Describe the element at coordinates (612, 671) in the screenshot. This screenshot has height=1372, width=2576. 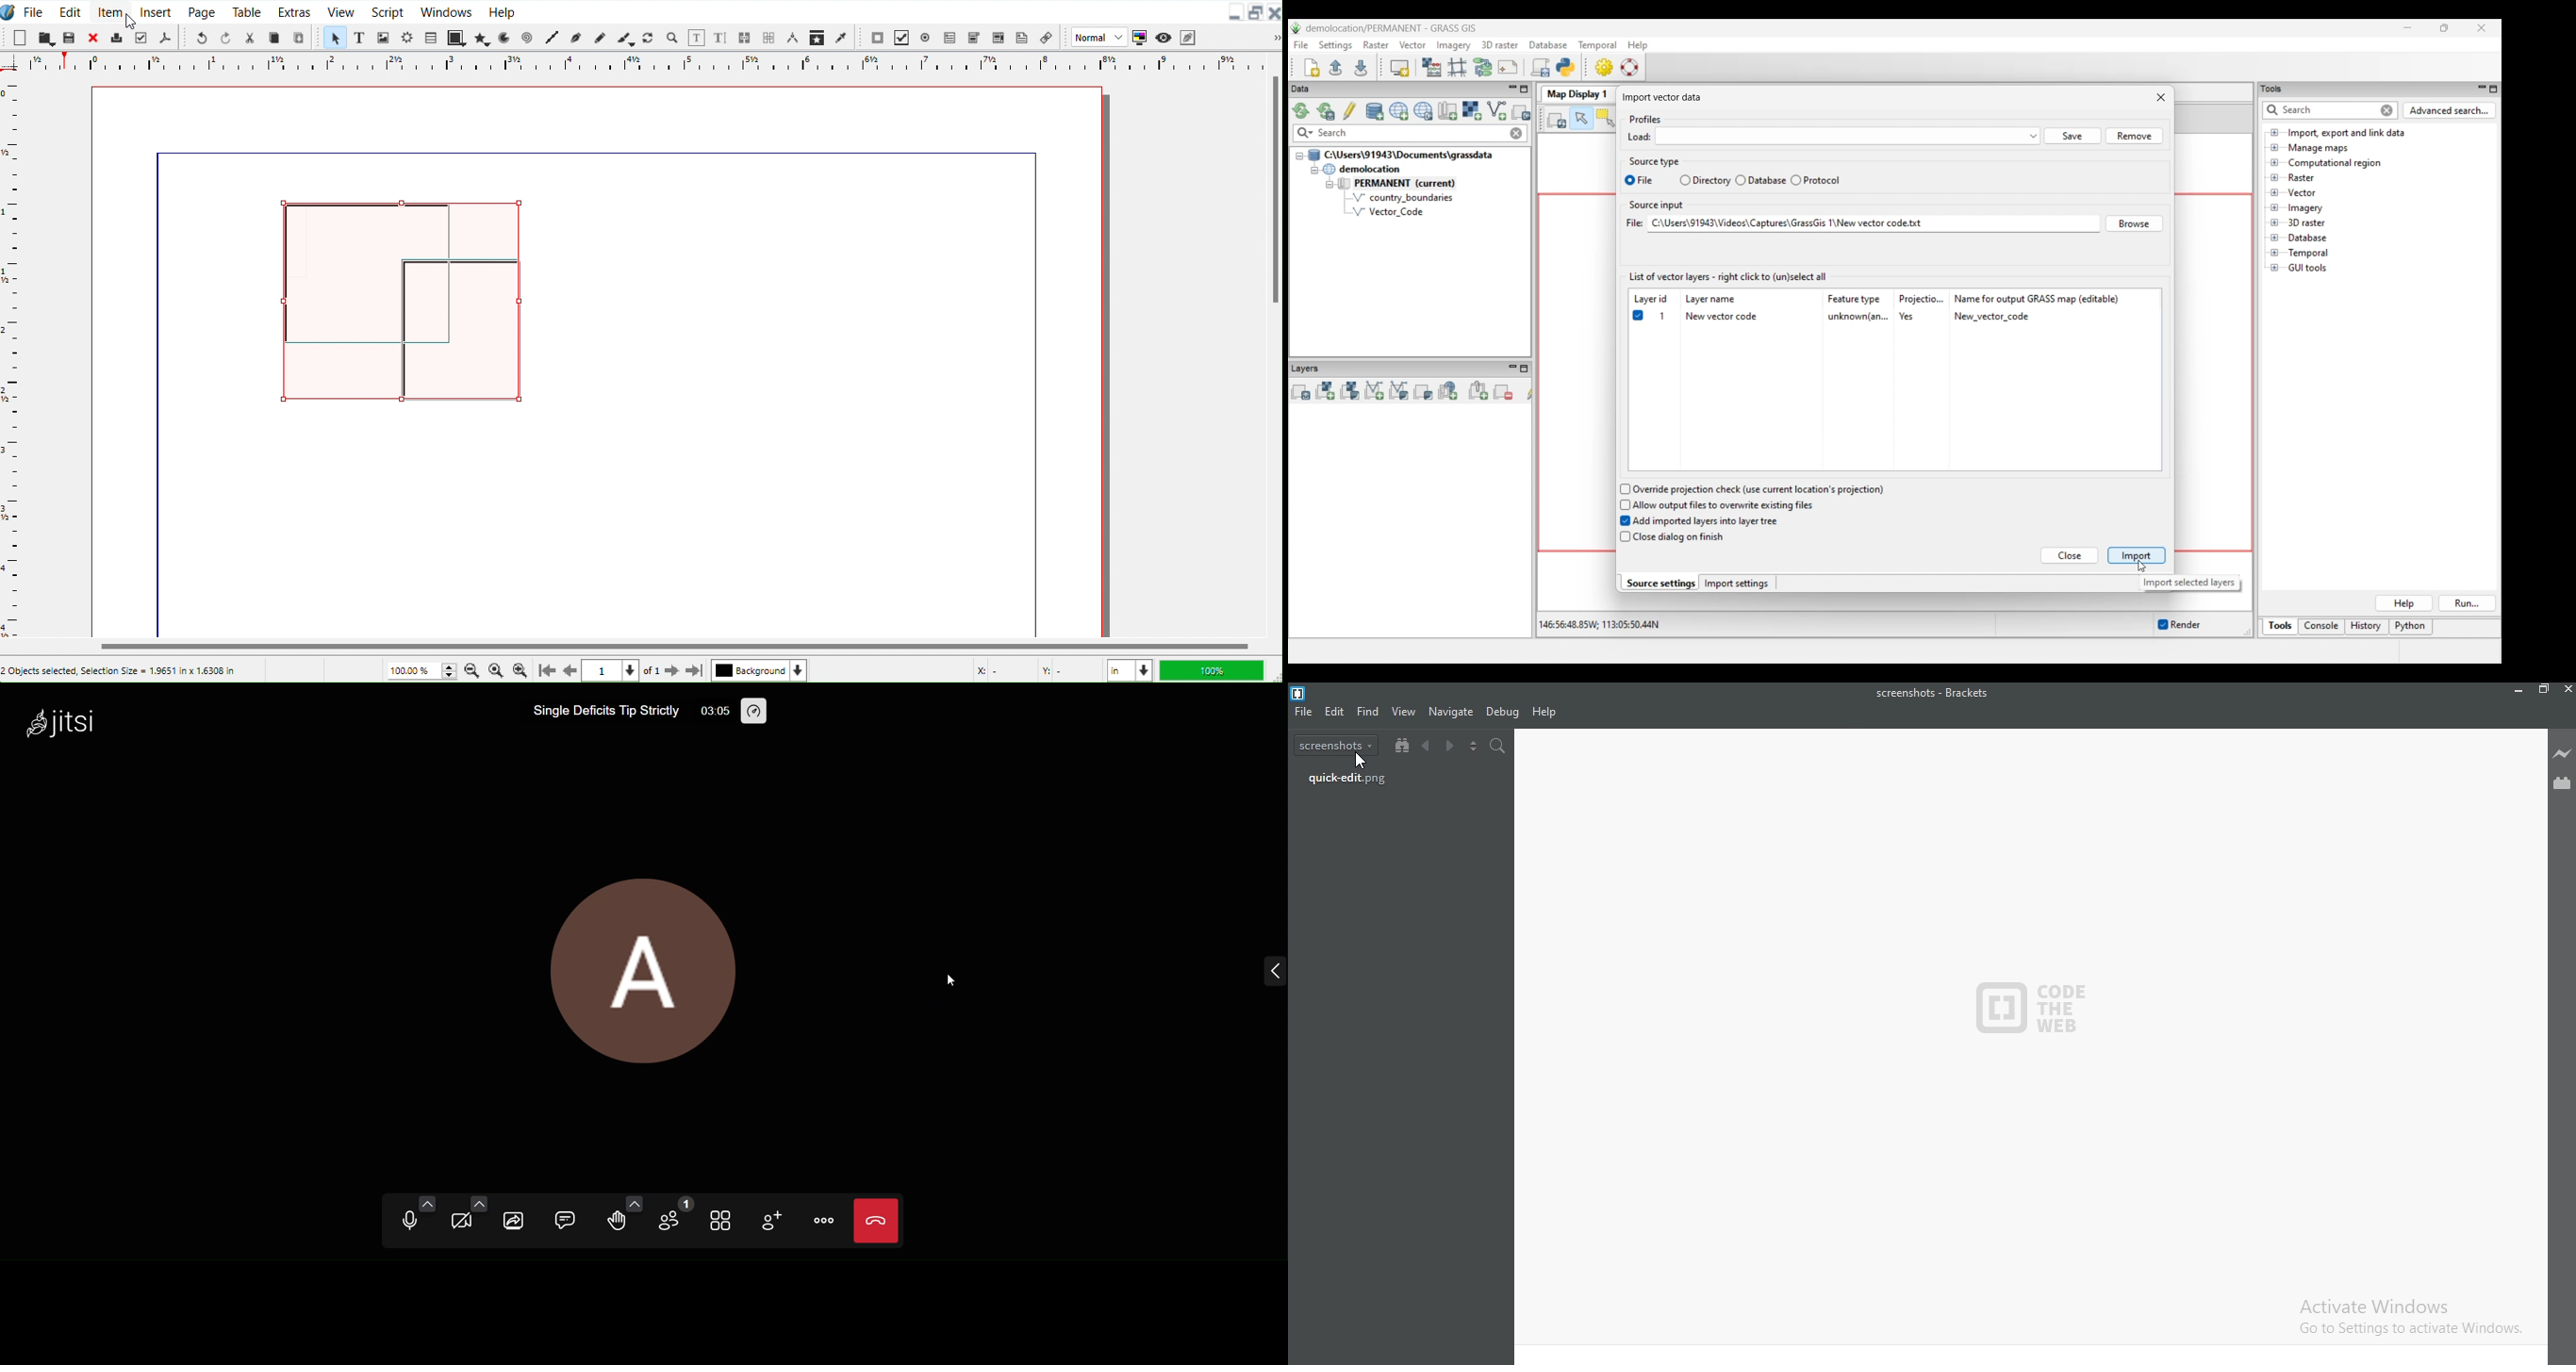
I see `Select current page` at that location.